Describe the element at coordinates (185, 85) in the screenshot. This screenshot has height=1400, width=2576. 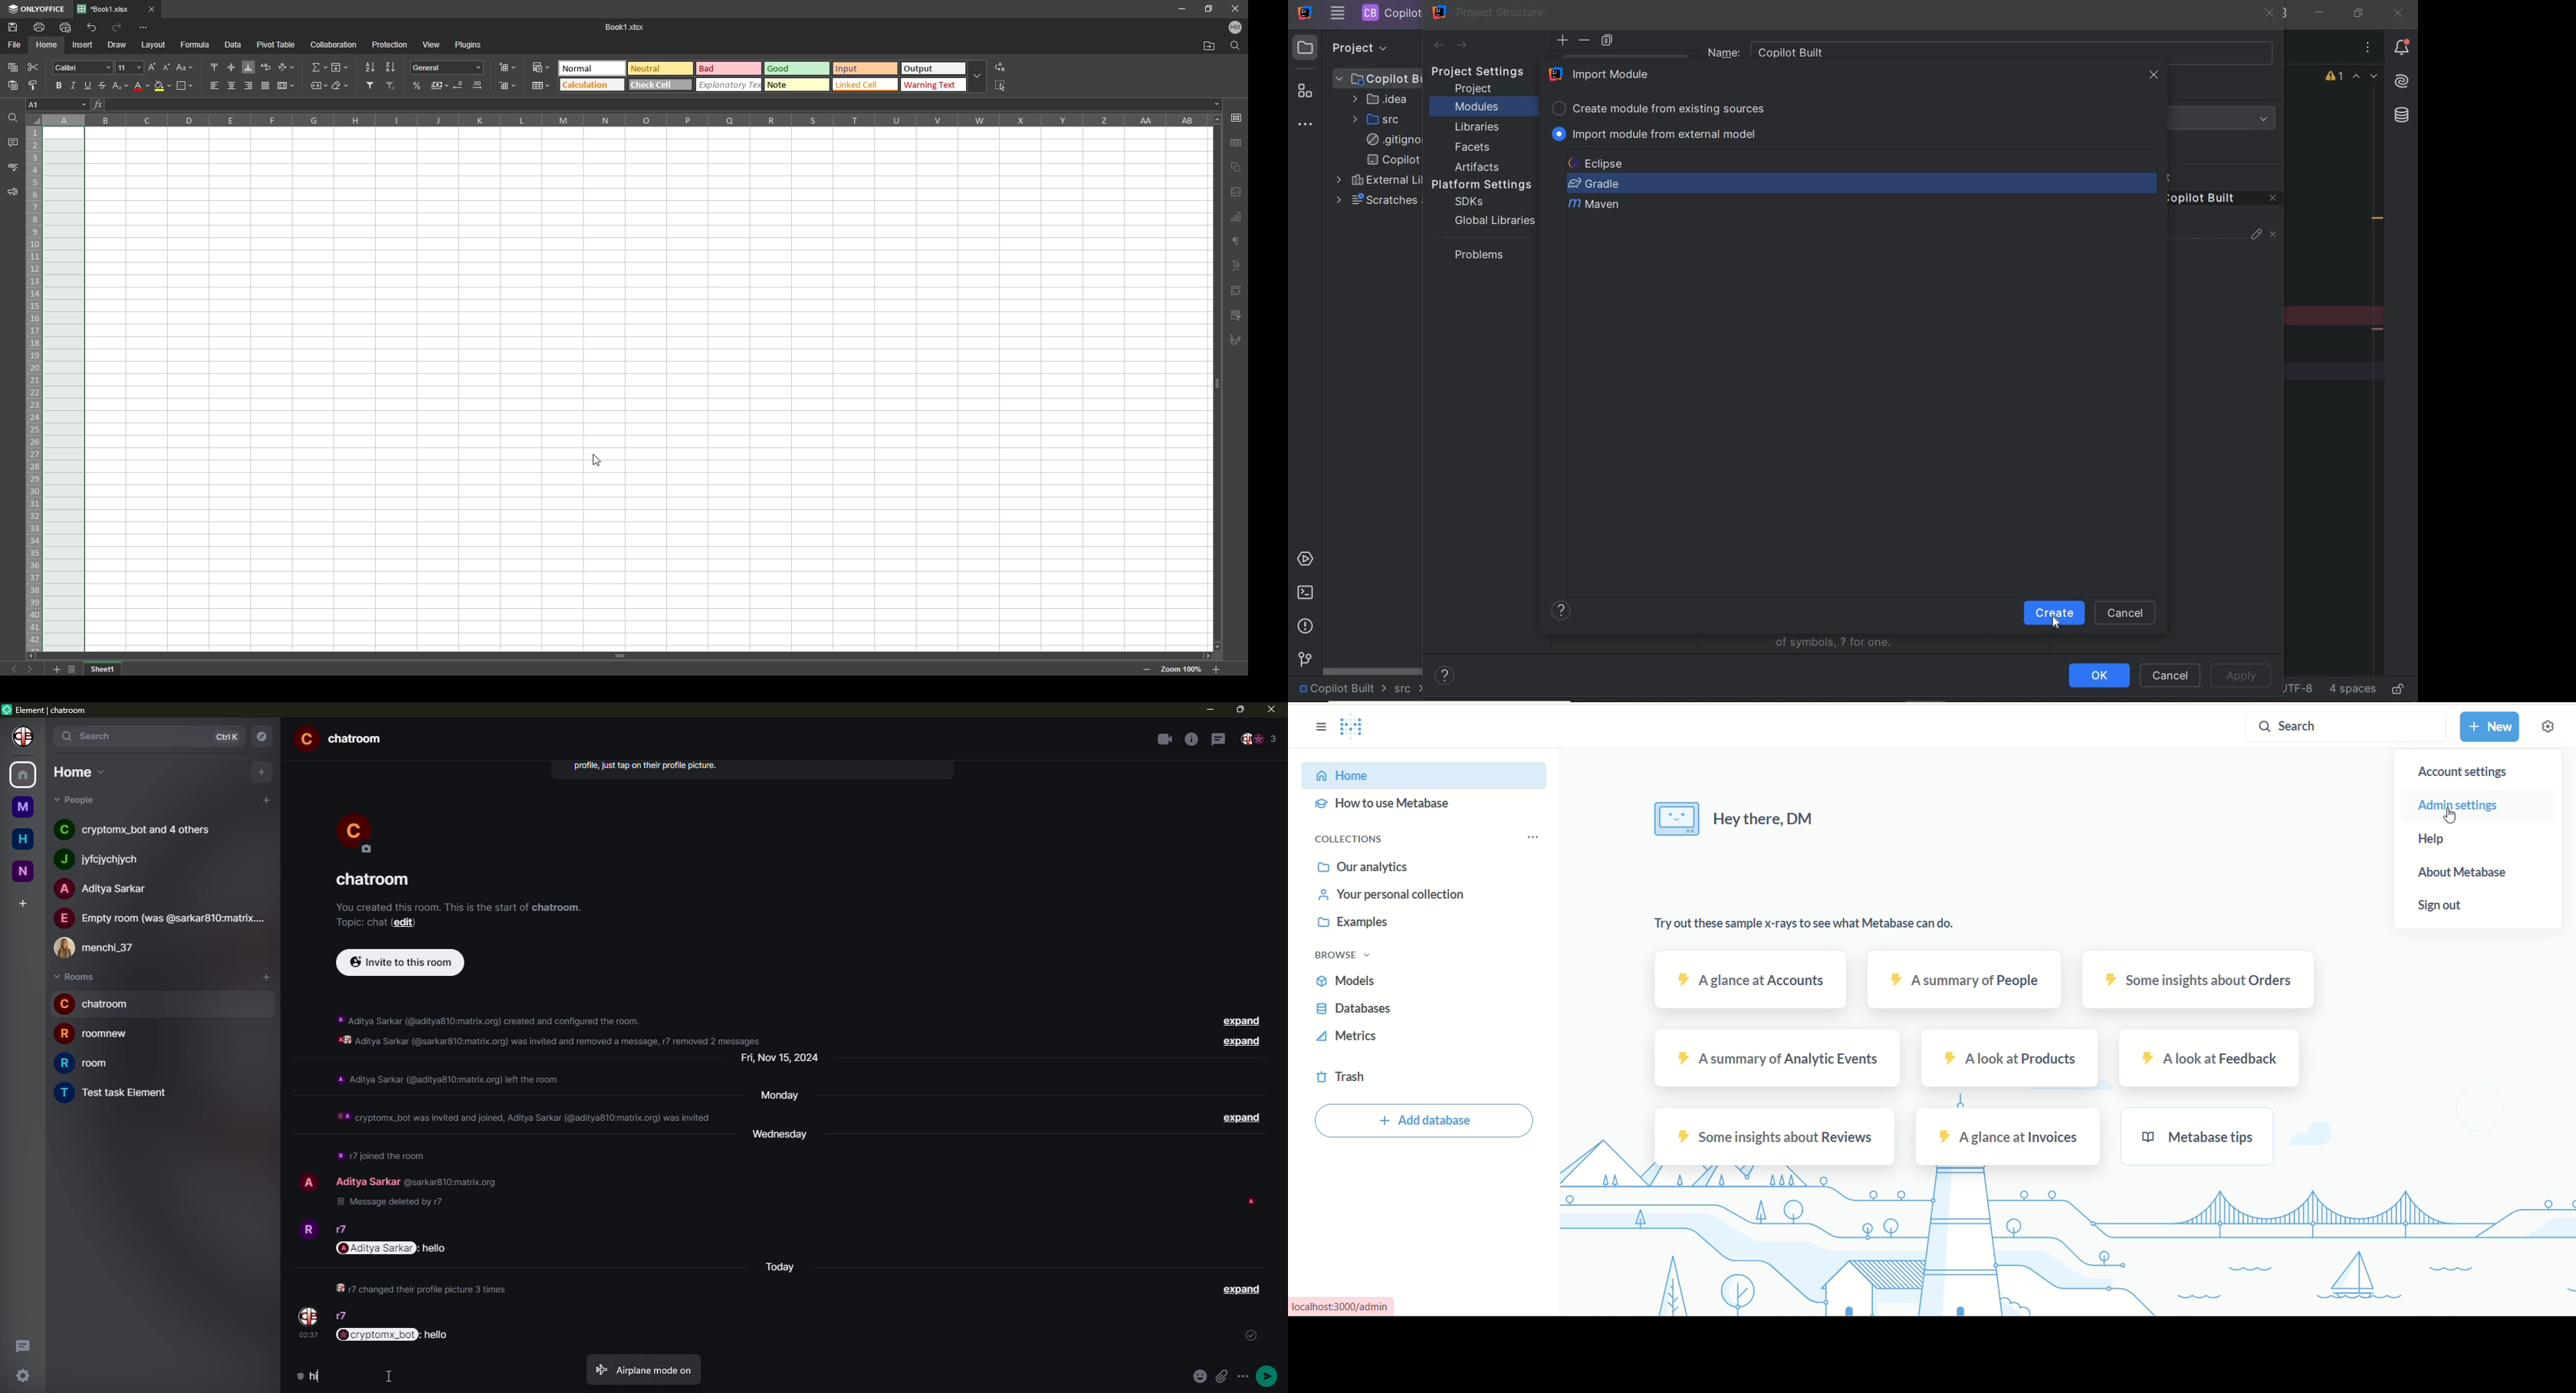
I see `borders` at that location.